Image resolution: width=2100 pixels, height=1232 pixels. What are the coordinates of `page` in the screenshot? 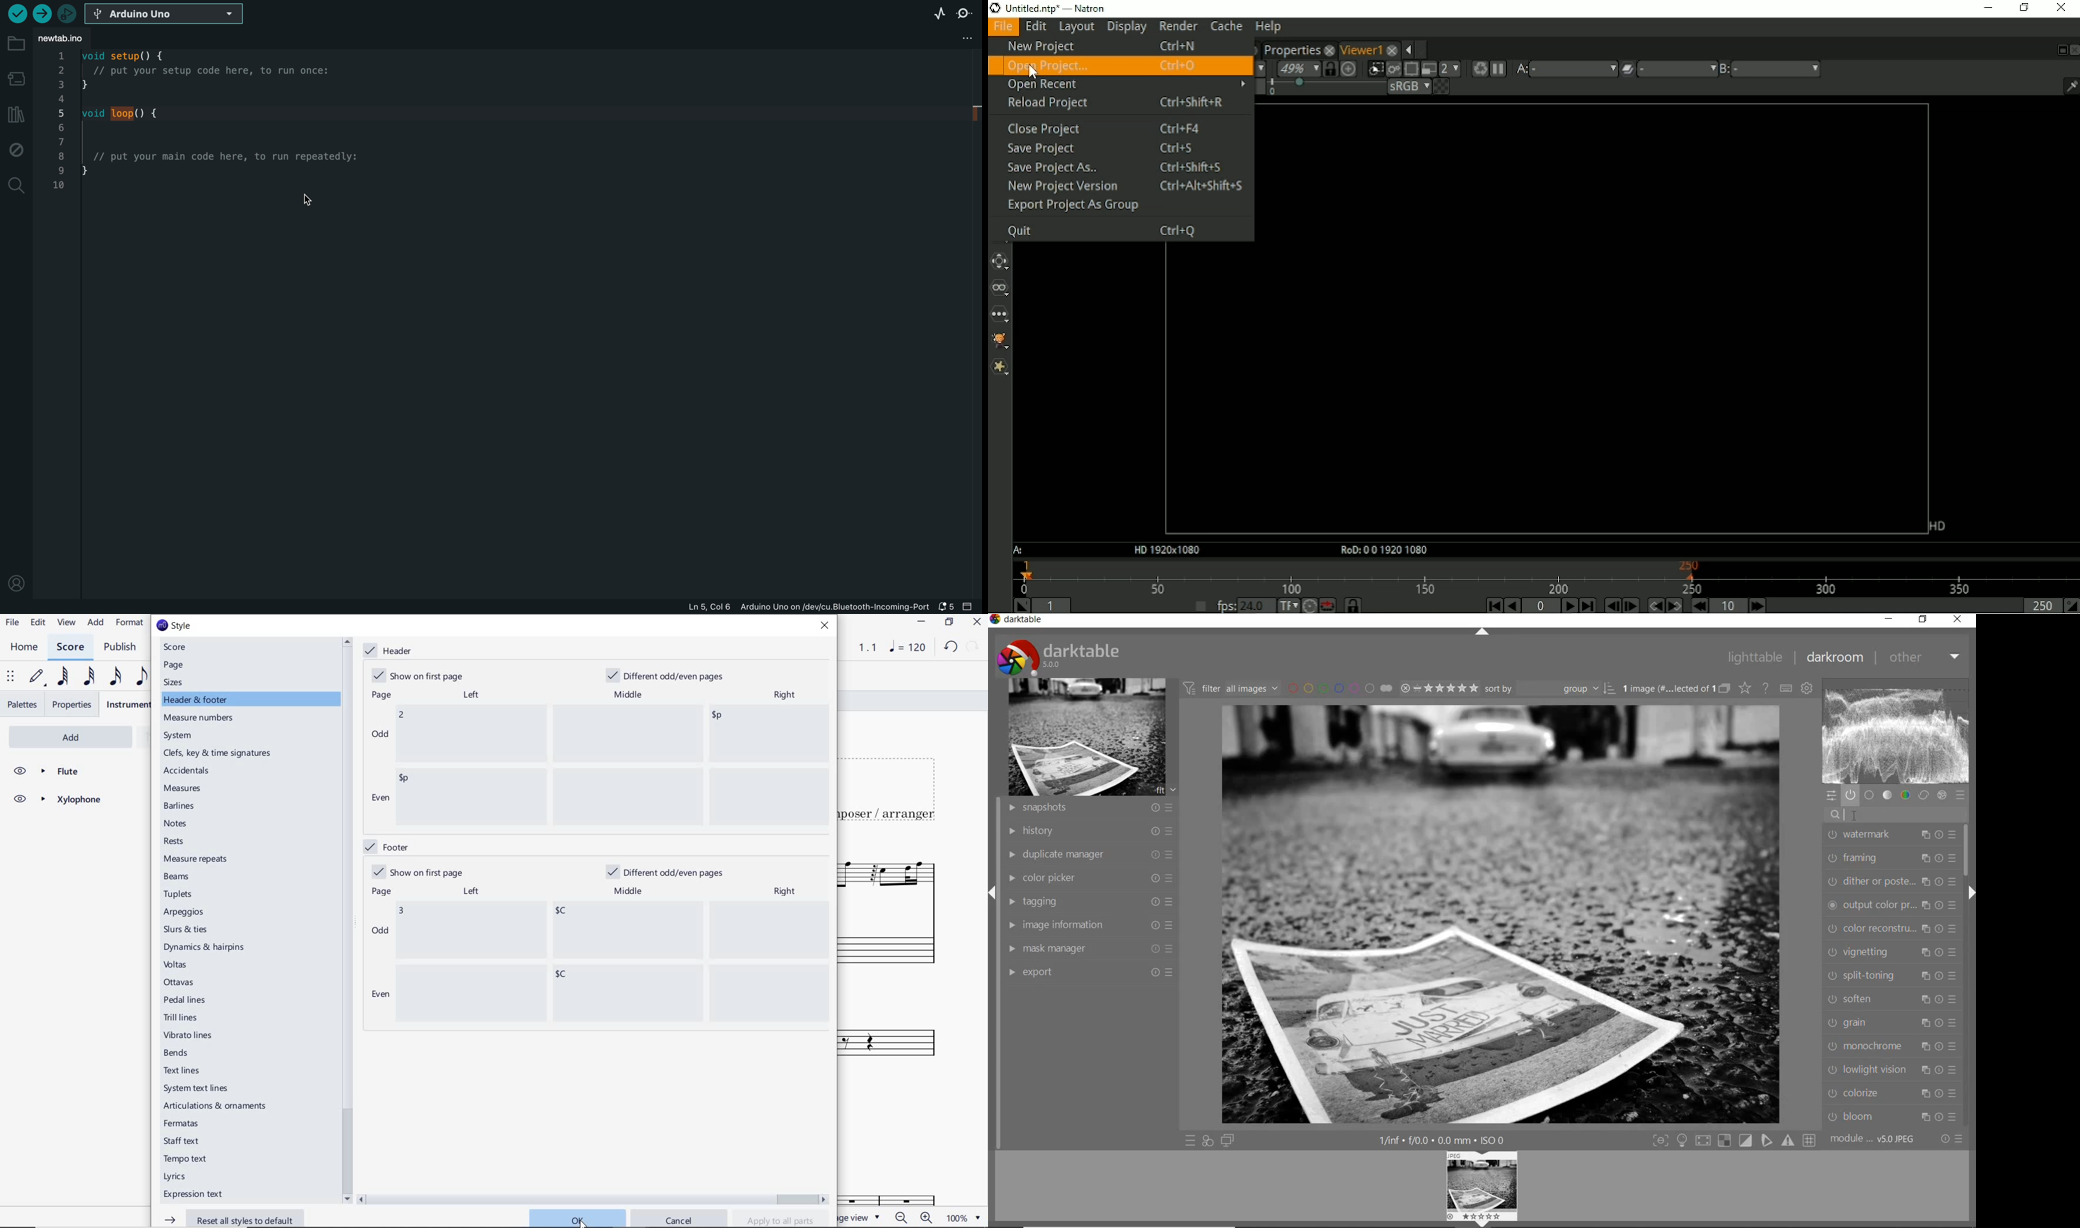 It's located at (382, 891).